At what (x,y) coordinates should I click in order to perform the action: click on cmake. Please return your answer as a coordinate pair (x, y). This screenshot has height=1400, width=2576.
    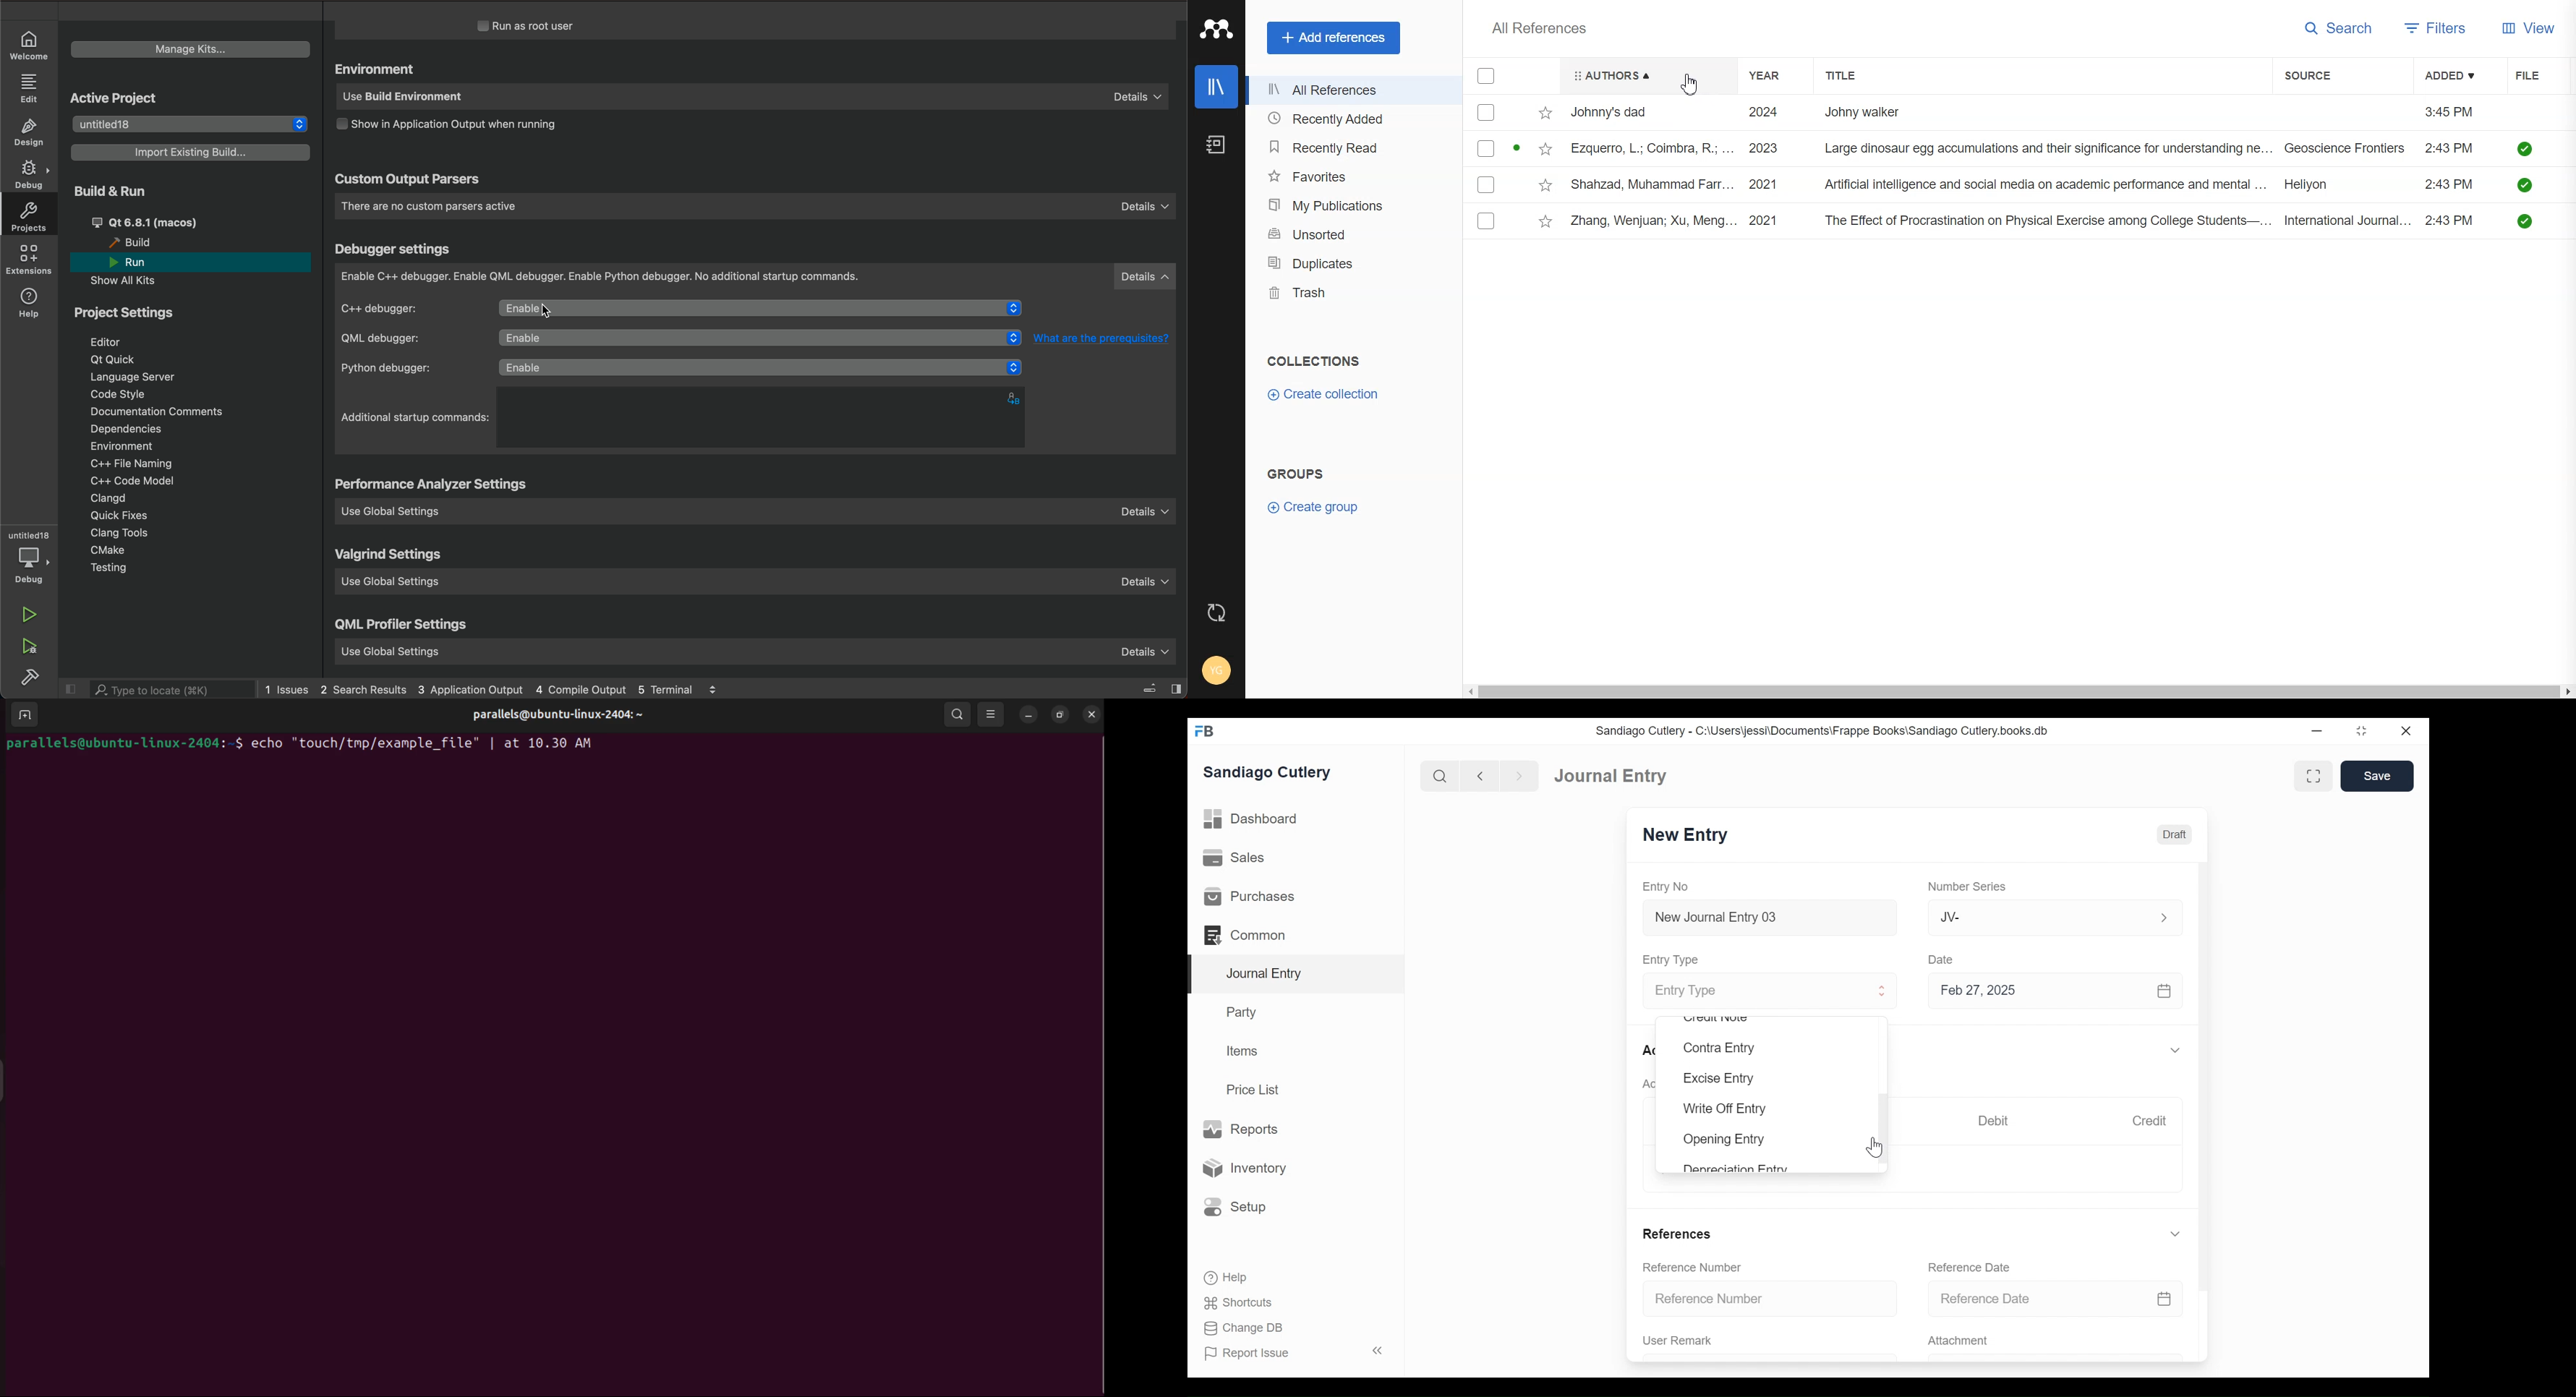
    Looking at the image, I should click on (108, 549).